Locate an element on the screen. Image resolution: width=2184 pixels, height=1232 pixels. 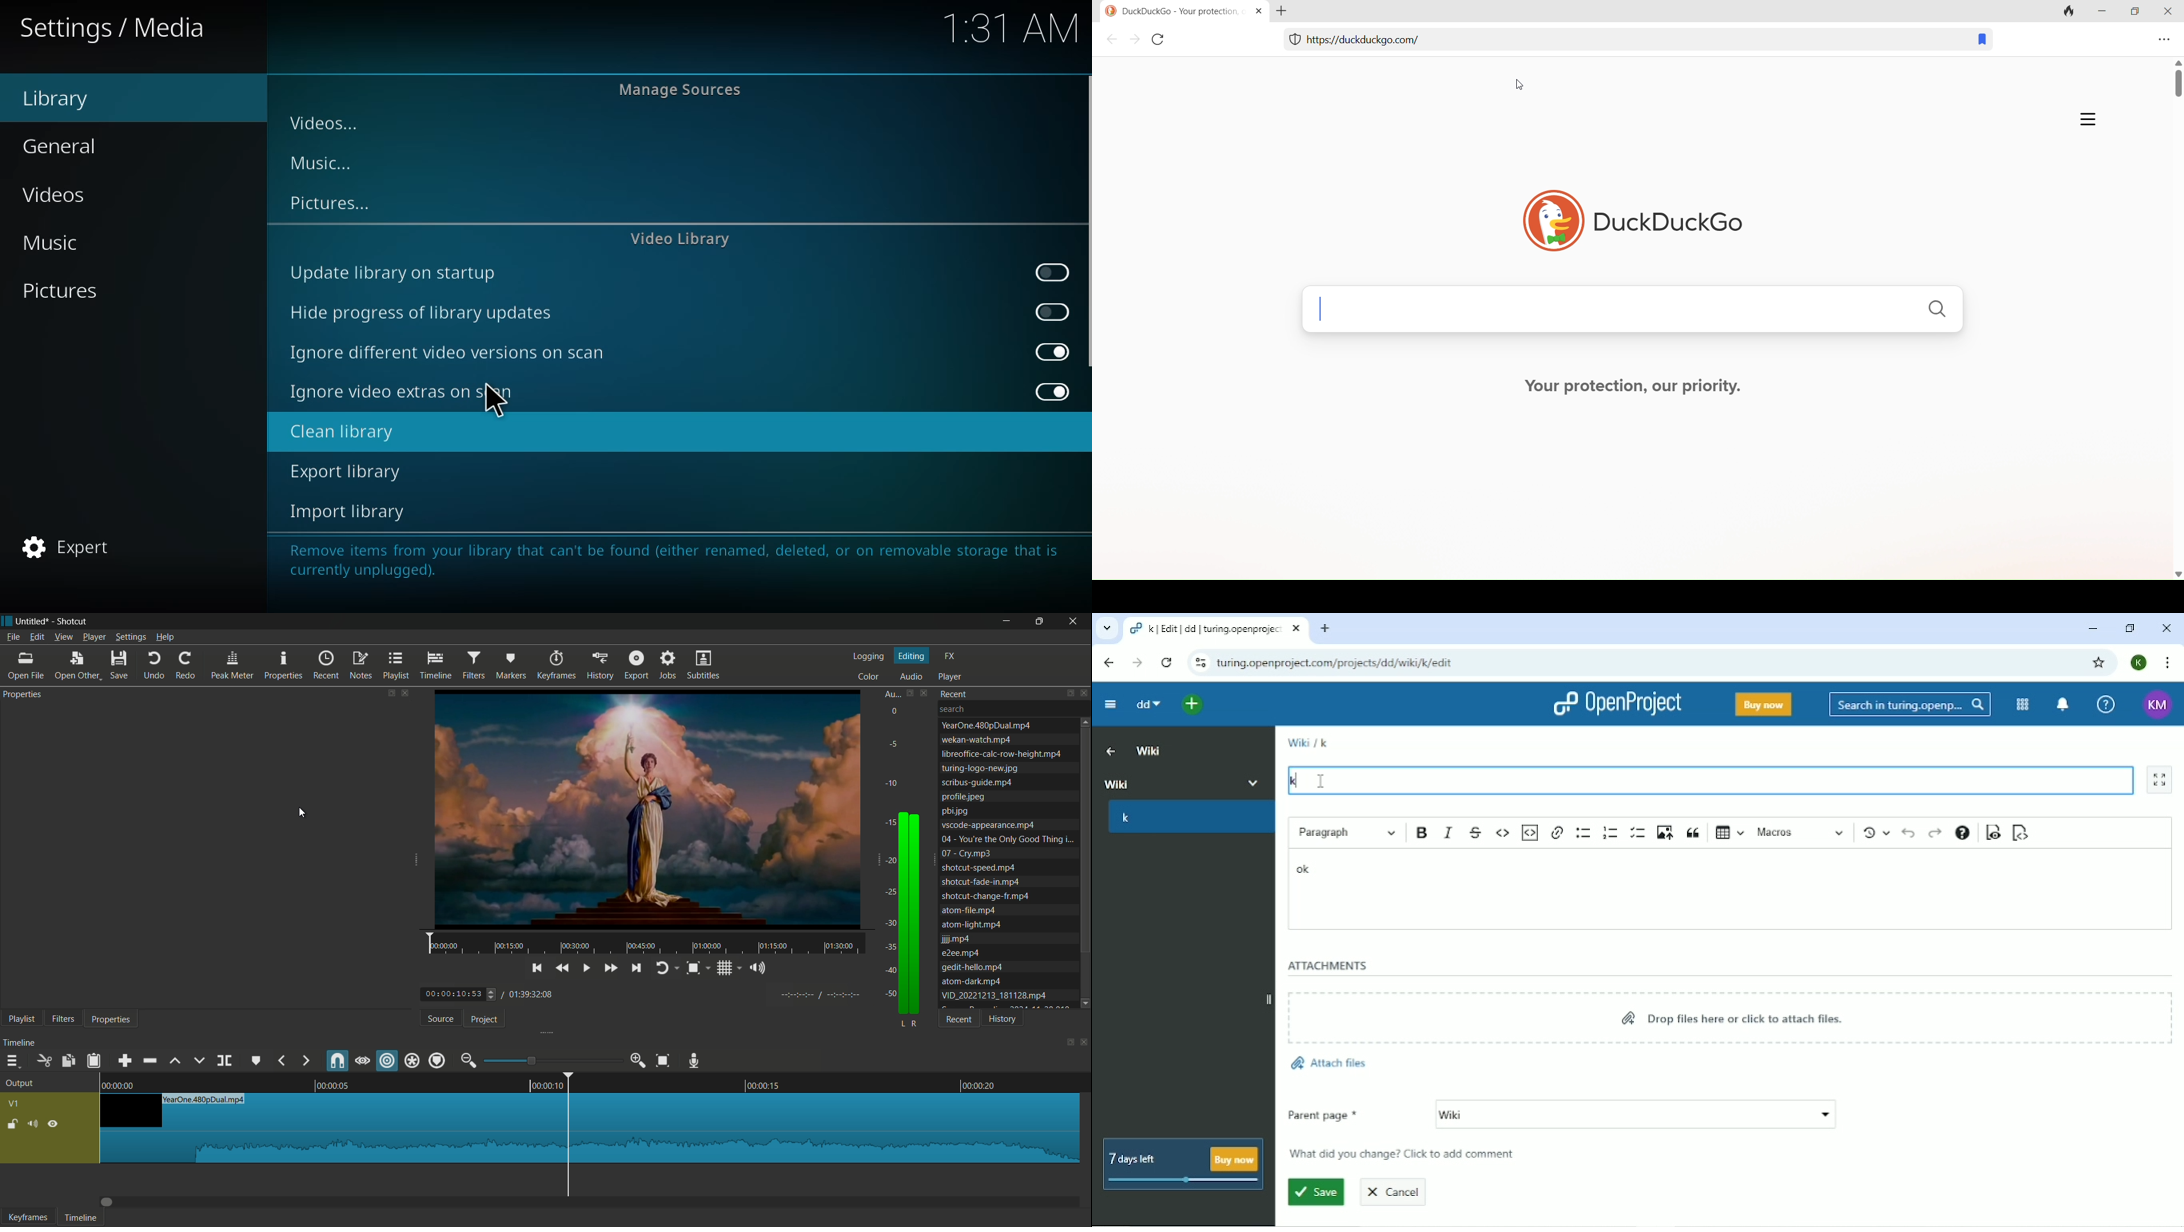
mute is located at coordinates (35, 1125).